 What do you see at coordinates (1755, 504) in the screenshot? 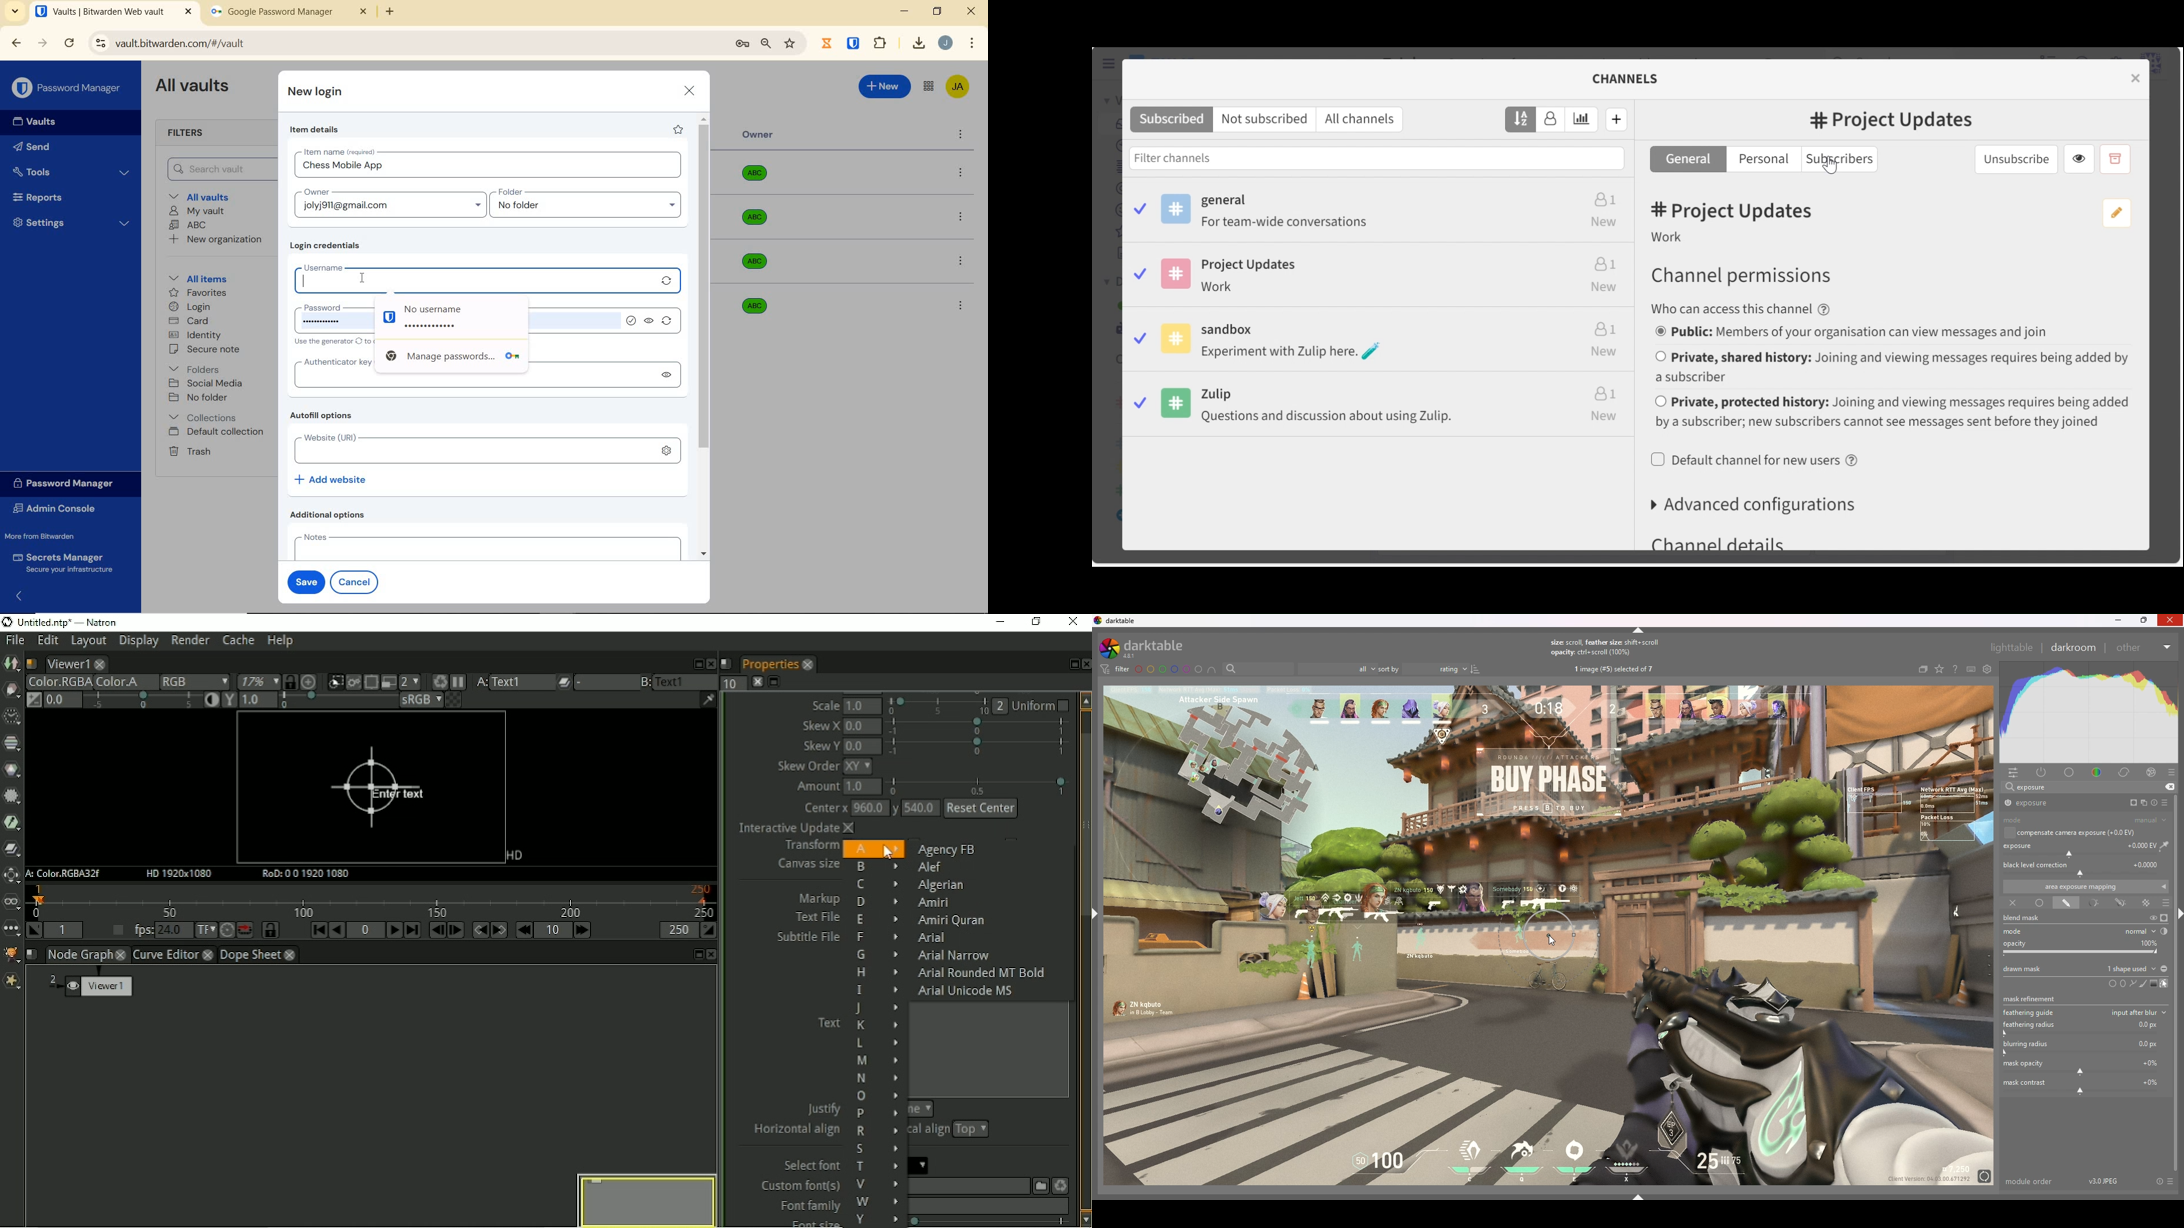
I see `Advanced configurations` at bounding box center [1755, 504].